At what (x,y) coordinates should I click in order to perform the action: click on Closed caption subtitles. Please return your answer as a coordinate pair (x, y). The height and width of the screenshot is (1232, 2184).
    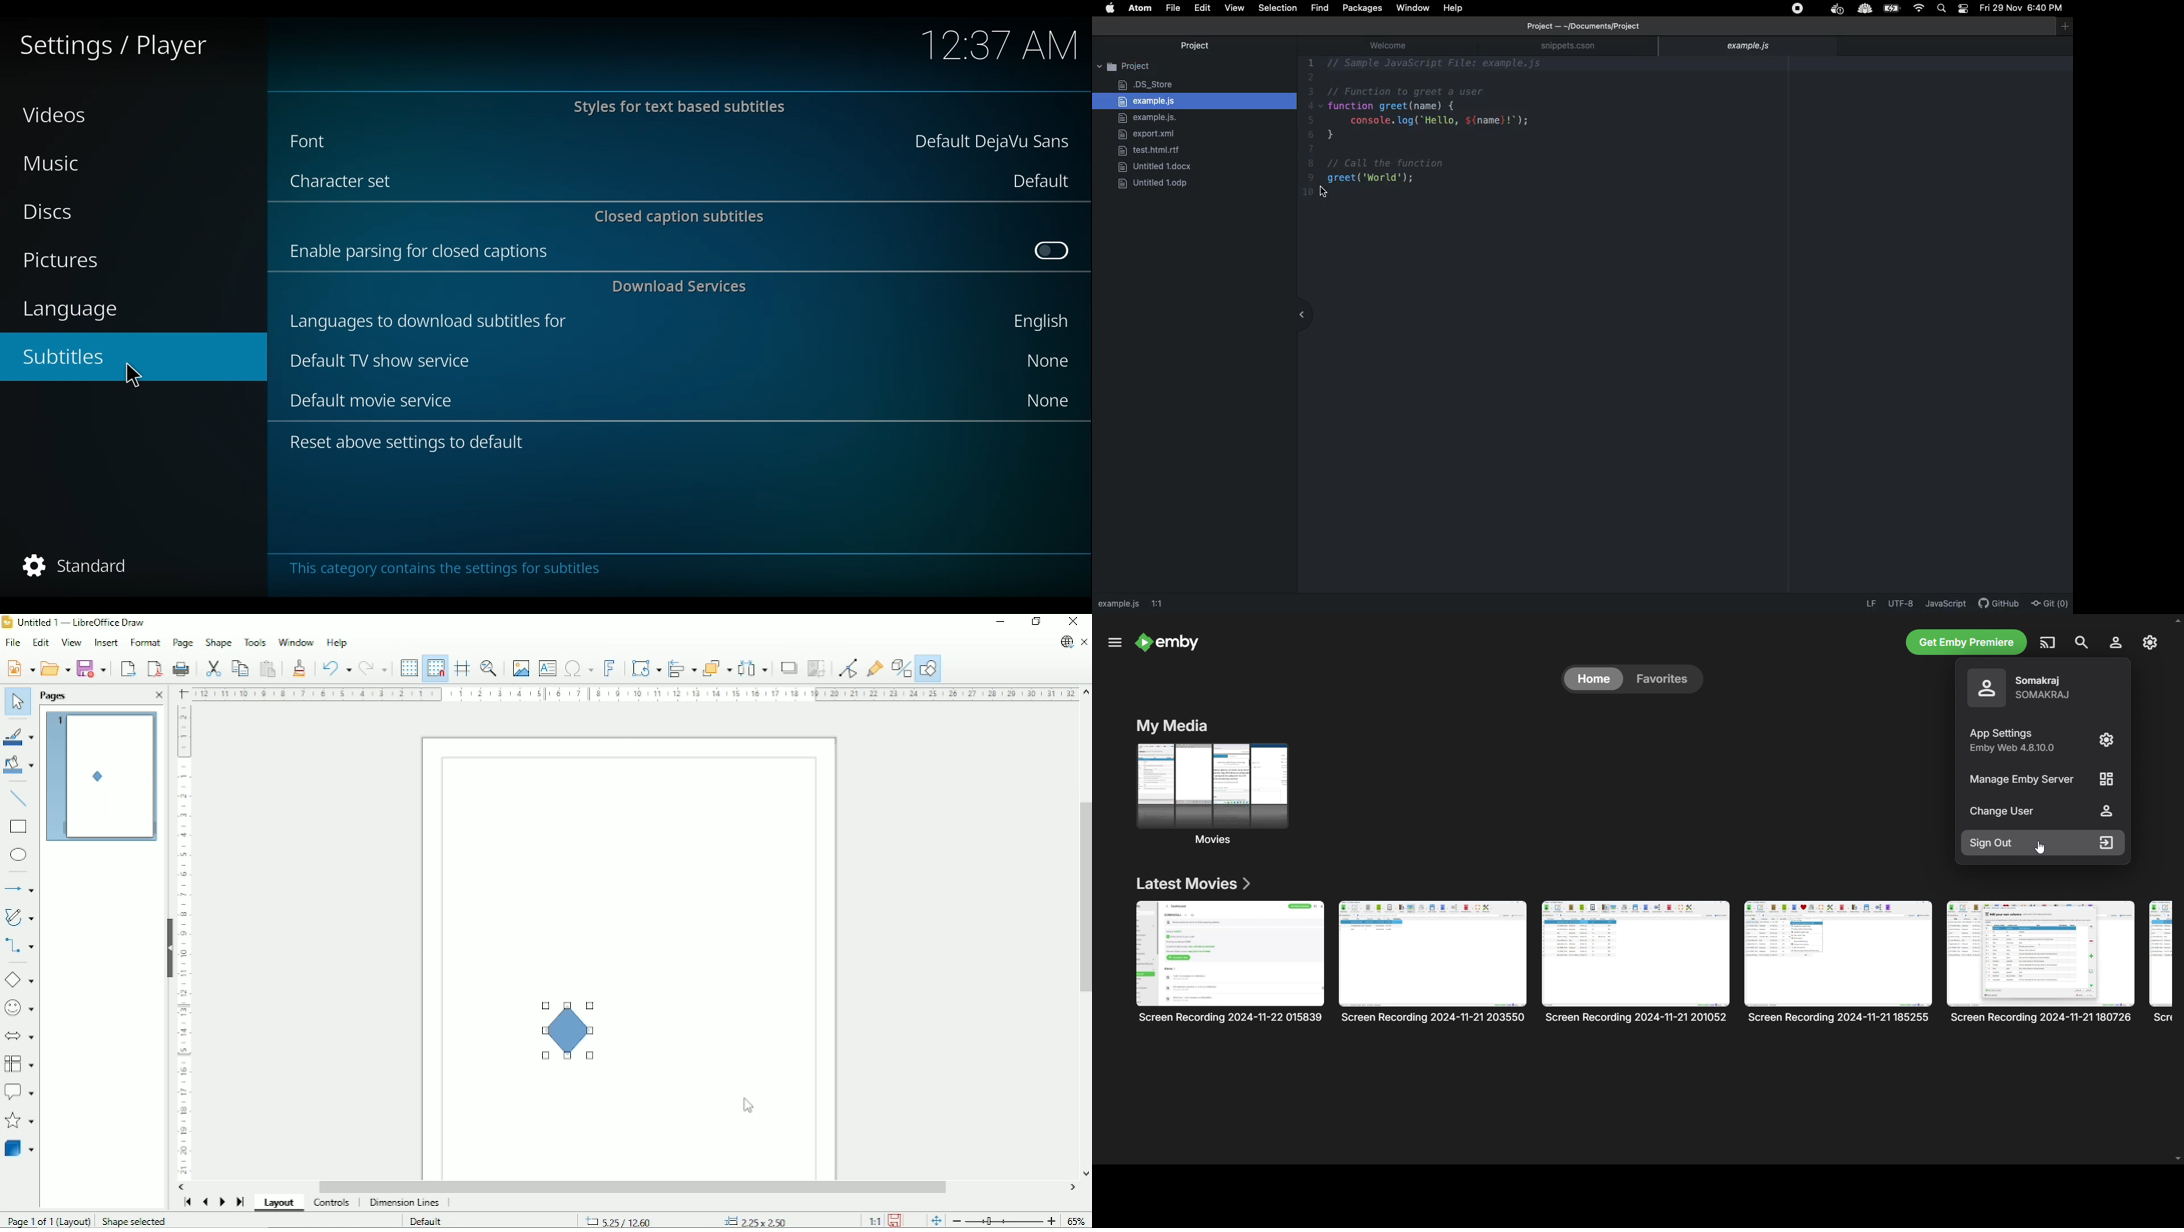
    Looking at the image, I should click on (682, 215).